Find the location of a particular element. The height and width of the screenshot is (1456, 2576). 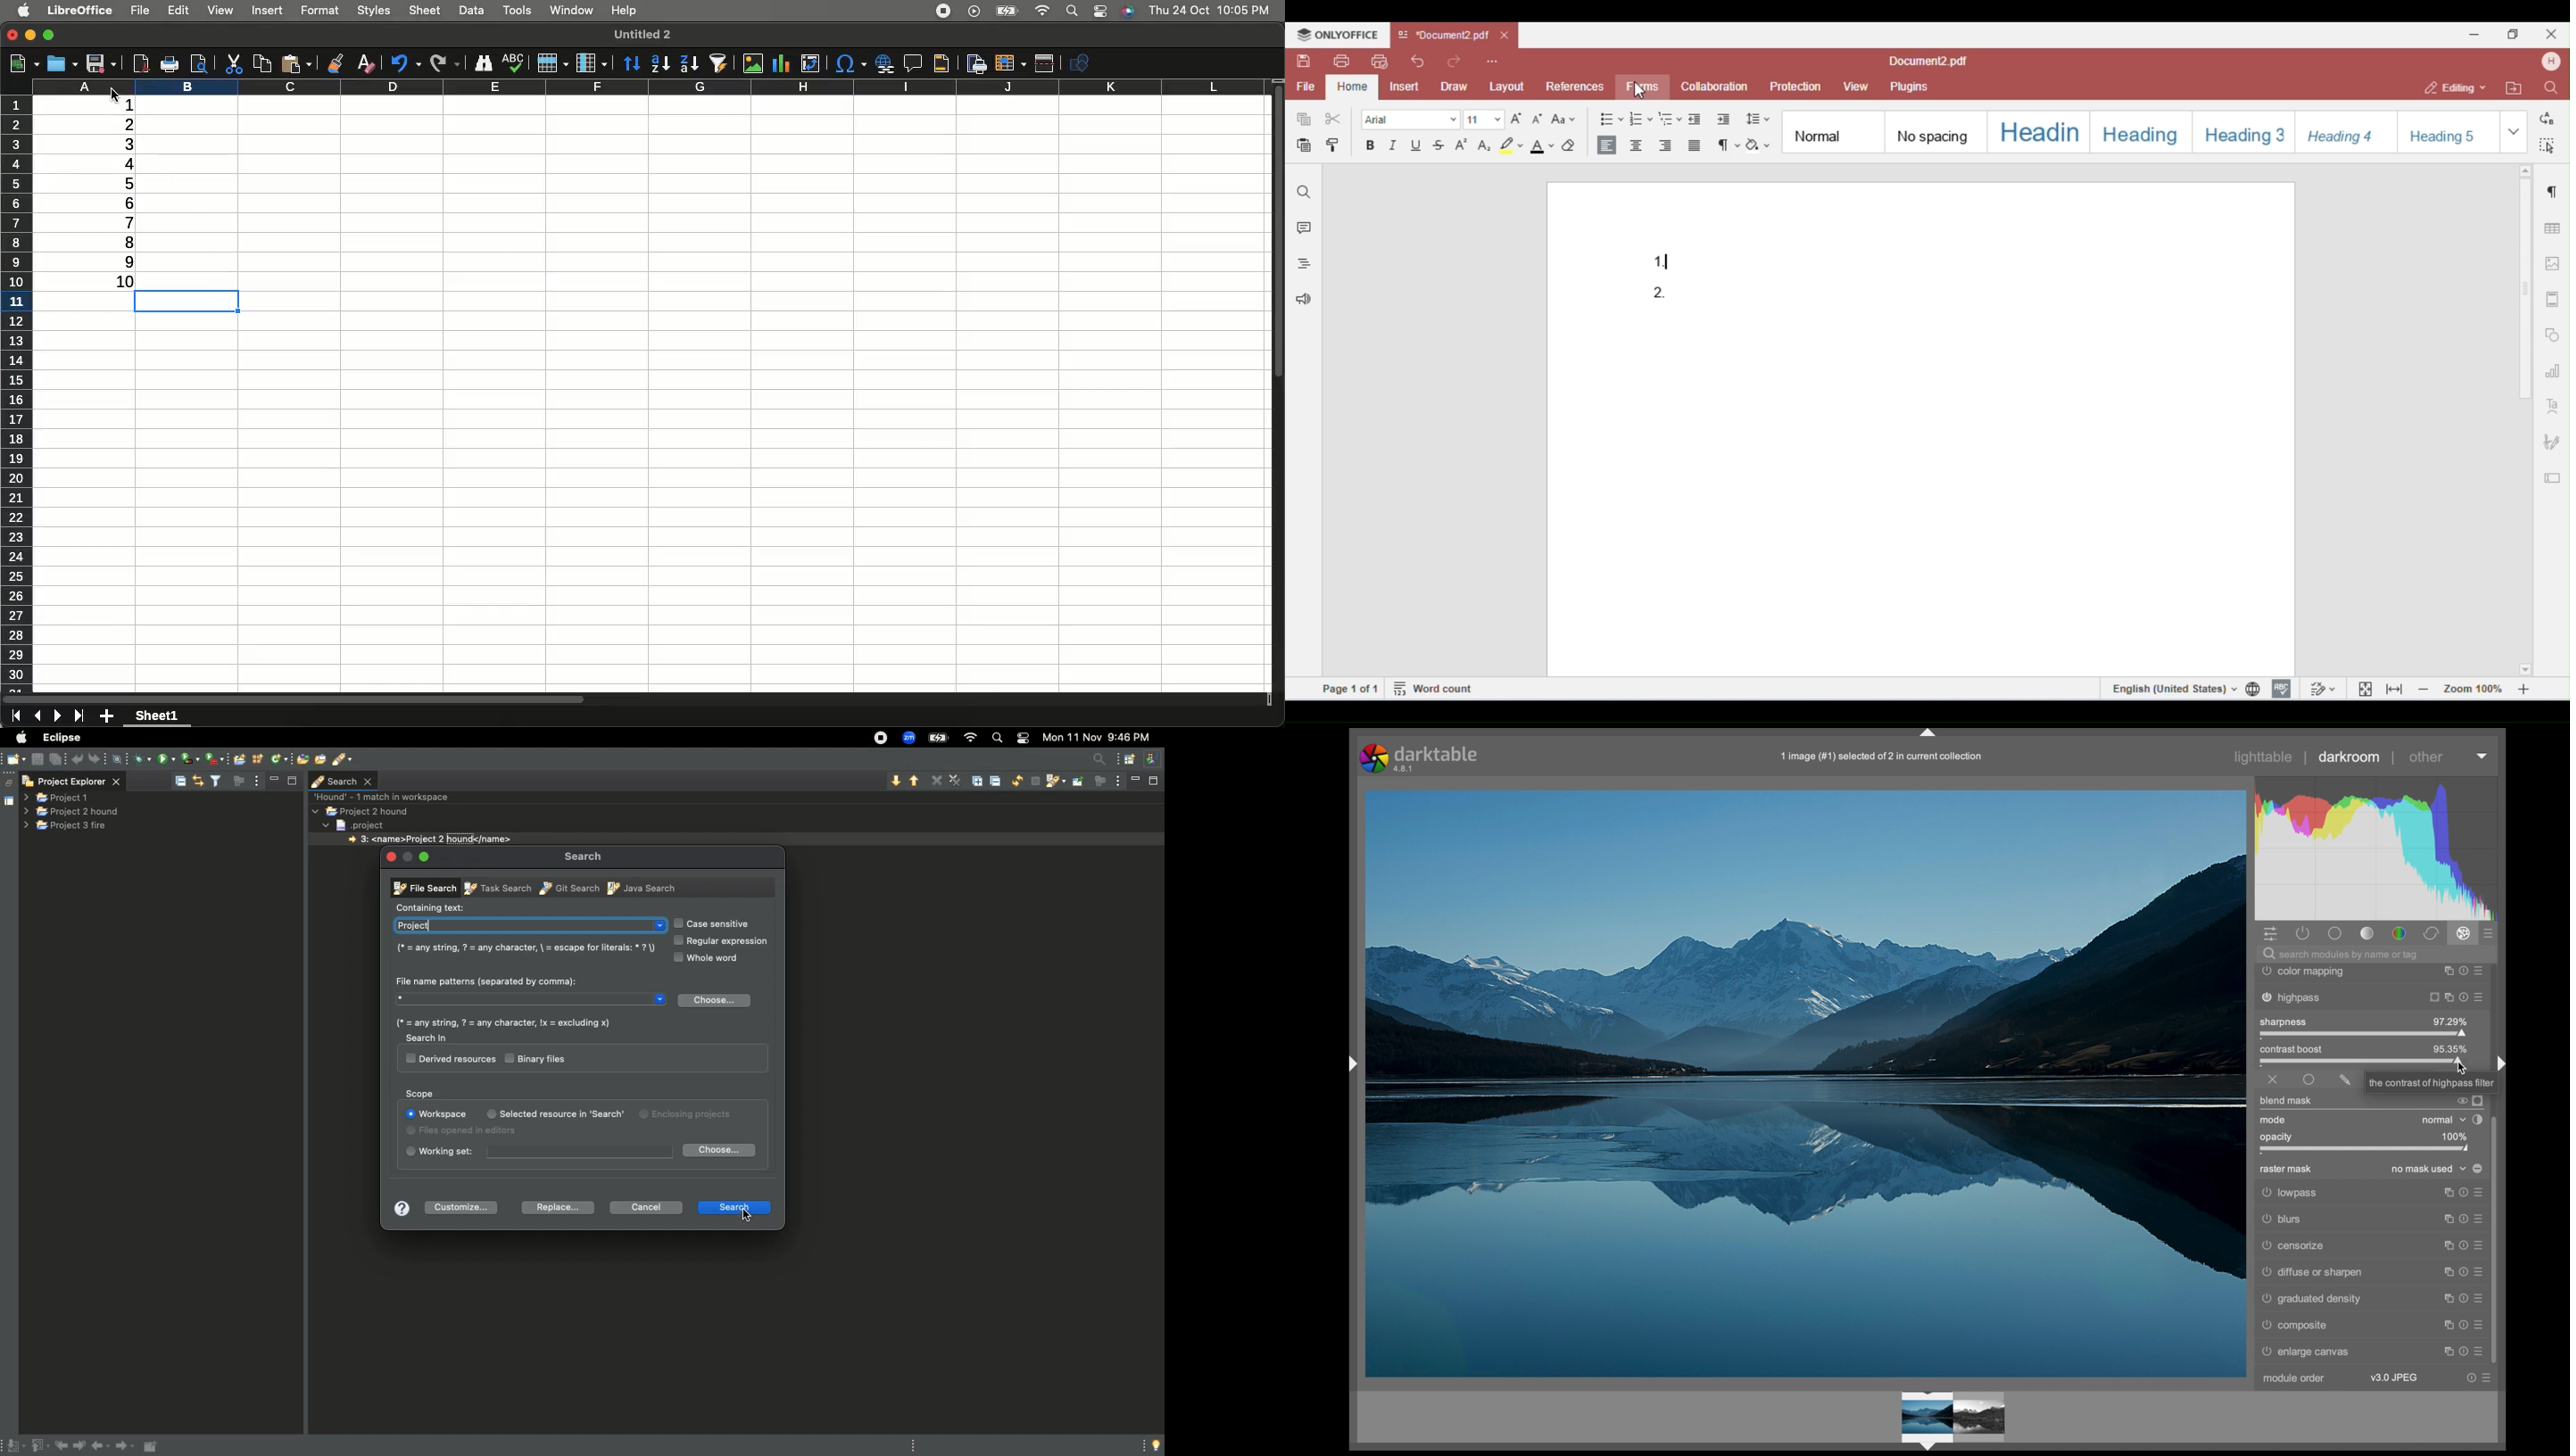

6 is located at coordinates (127, 202).